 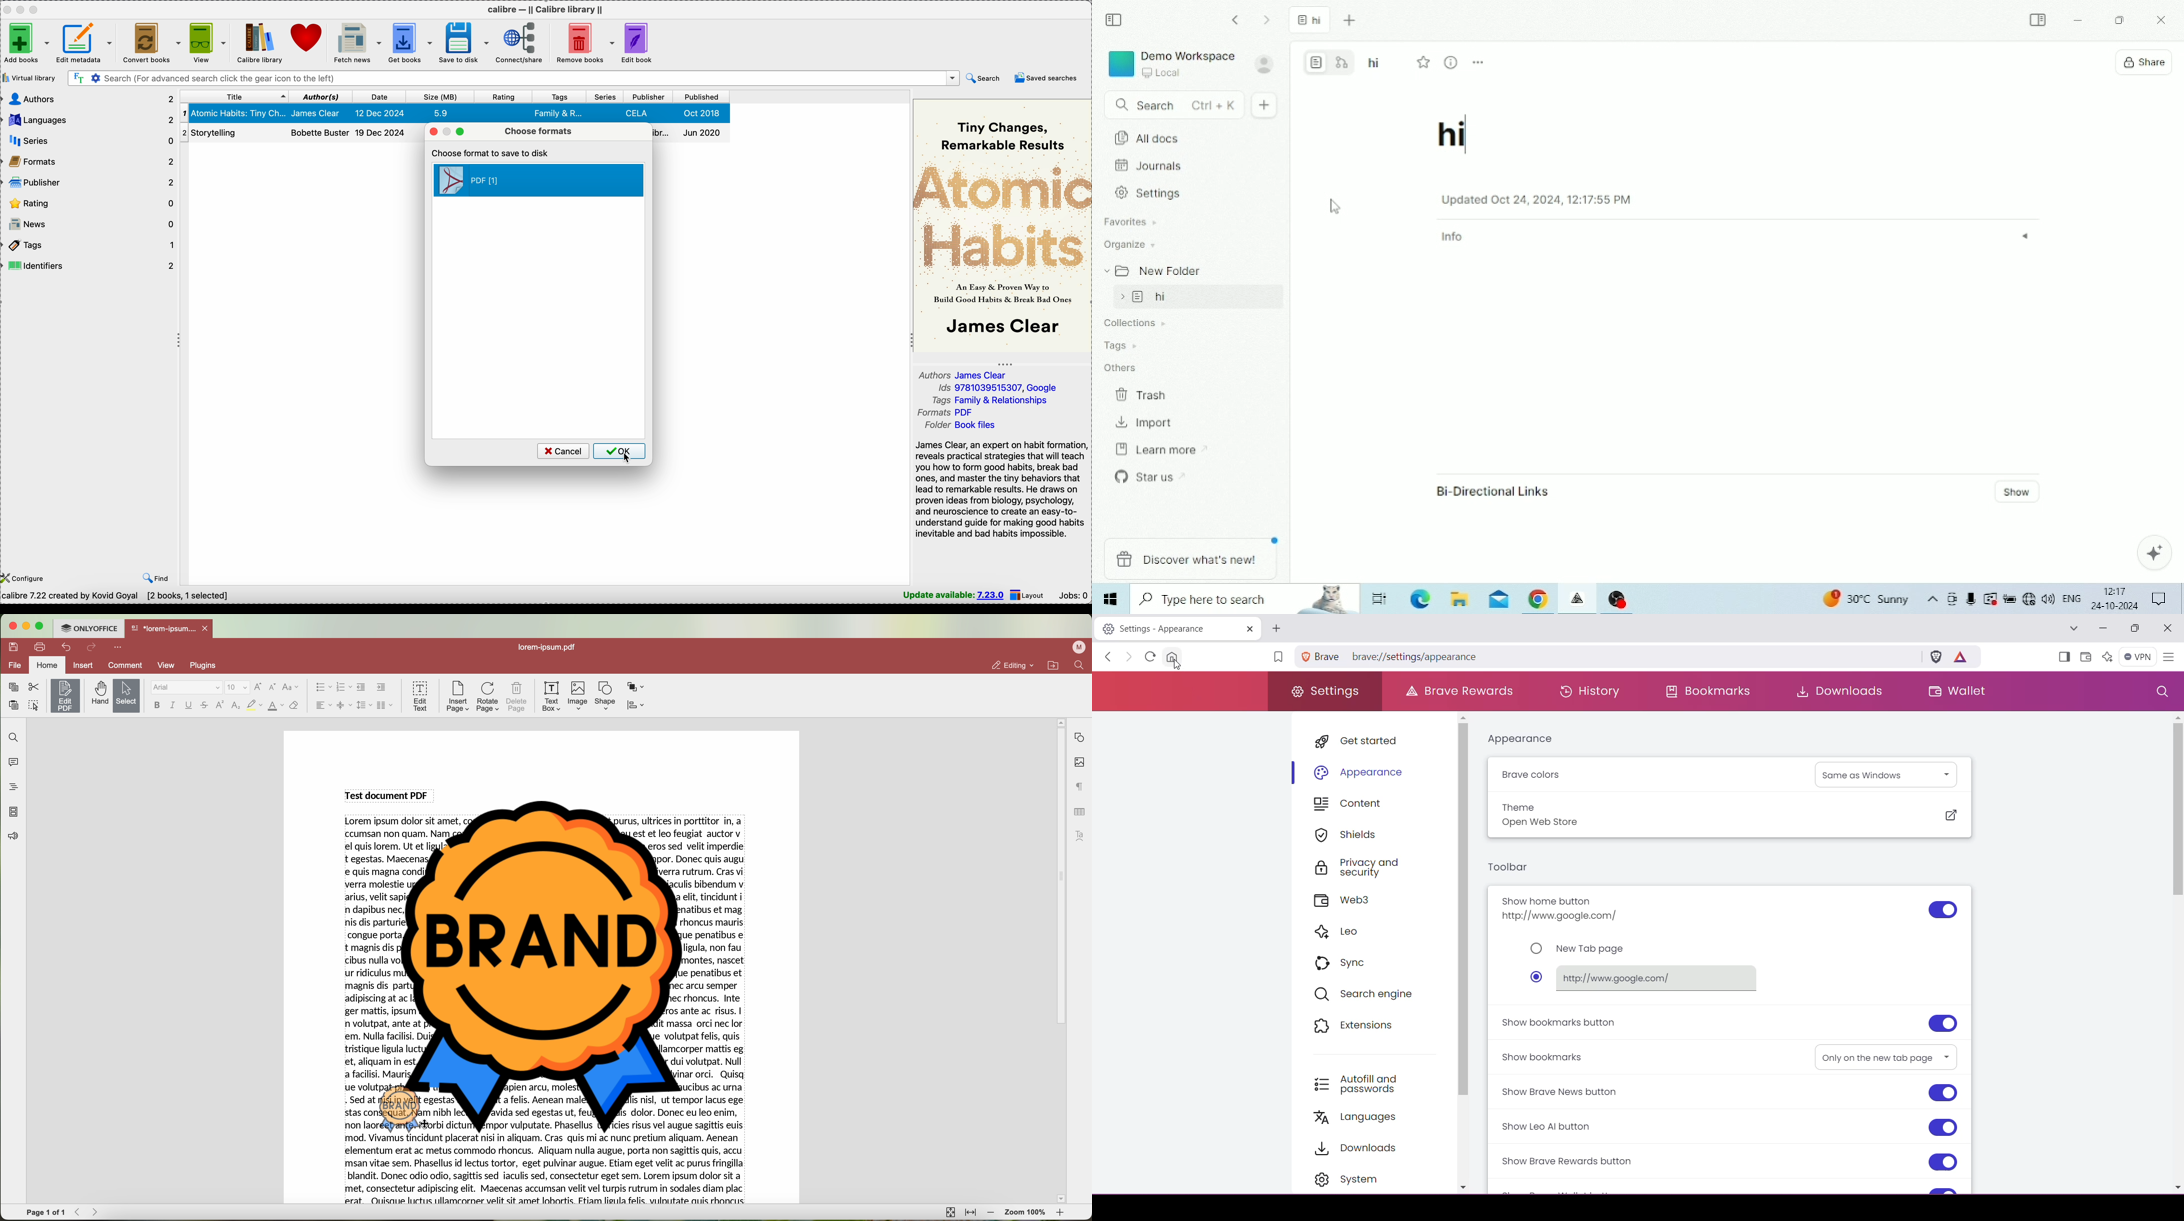 What do you see at coordinates (955, 596) in the screenshot?
I see `update available: 7.23.0` at bounding box center [955, 596].